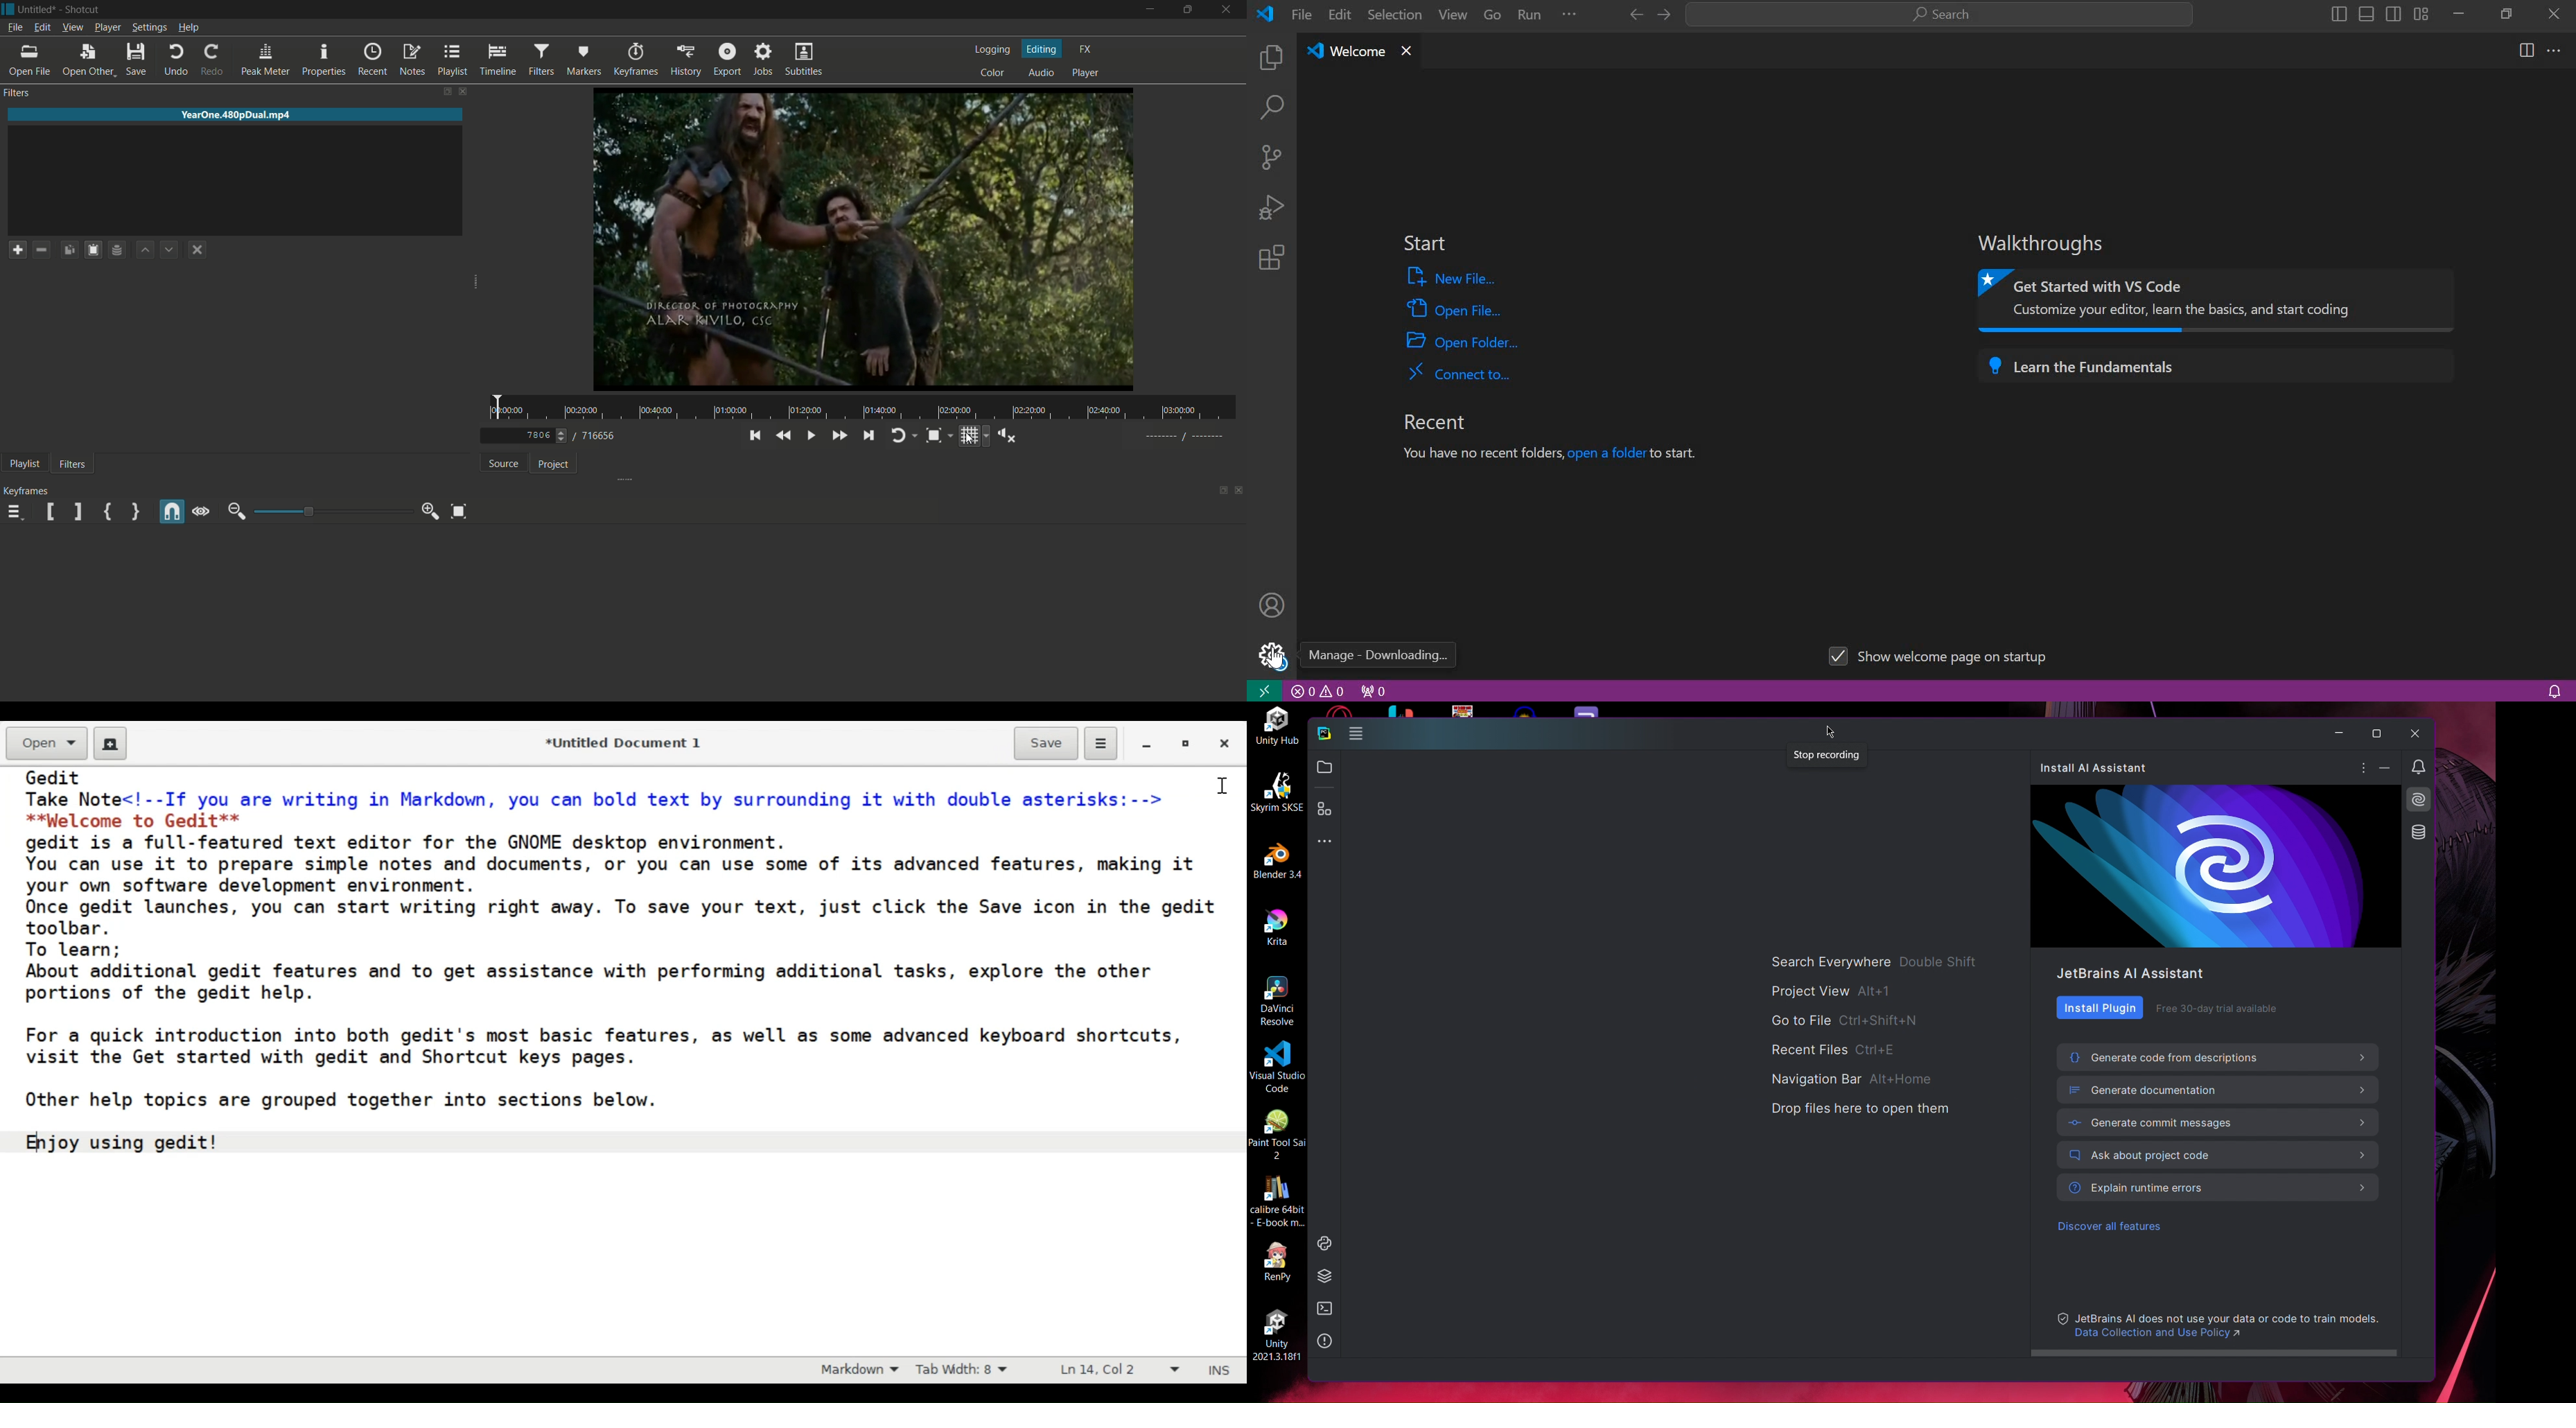 The image size is (2576, 1428). Describe the element at coordinates (2418, 832) in the screenshot. I see `Database` at that location.